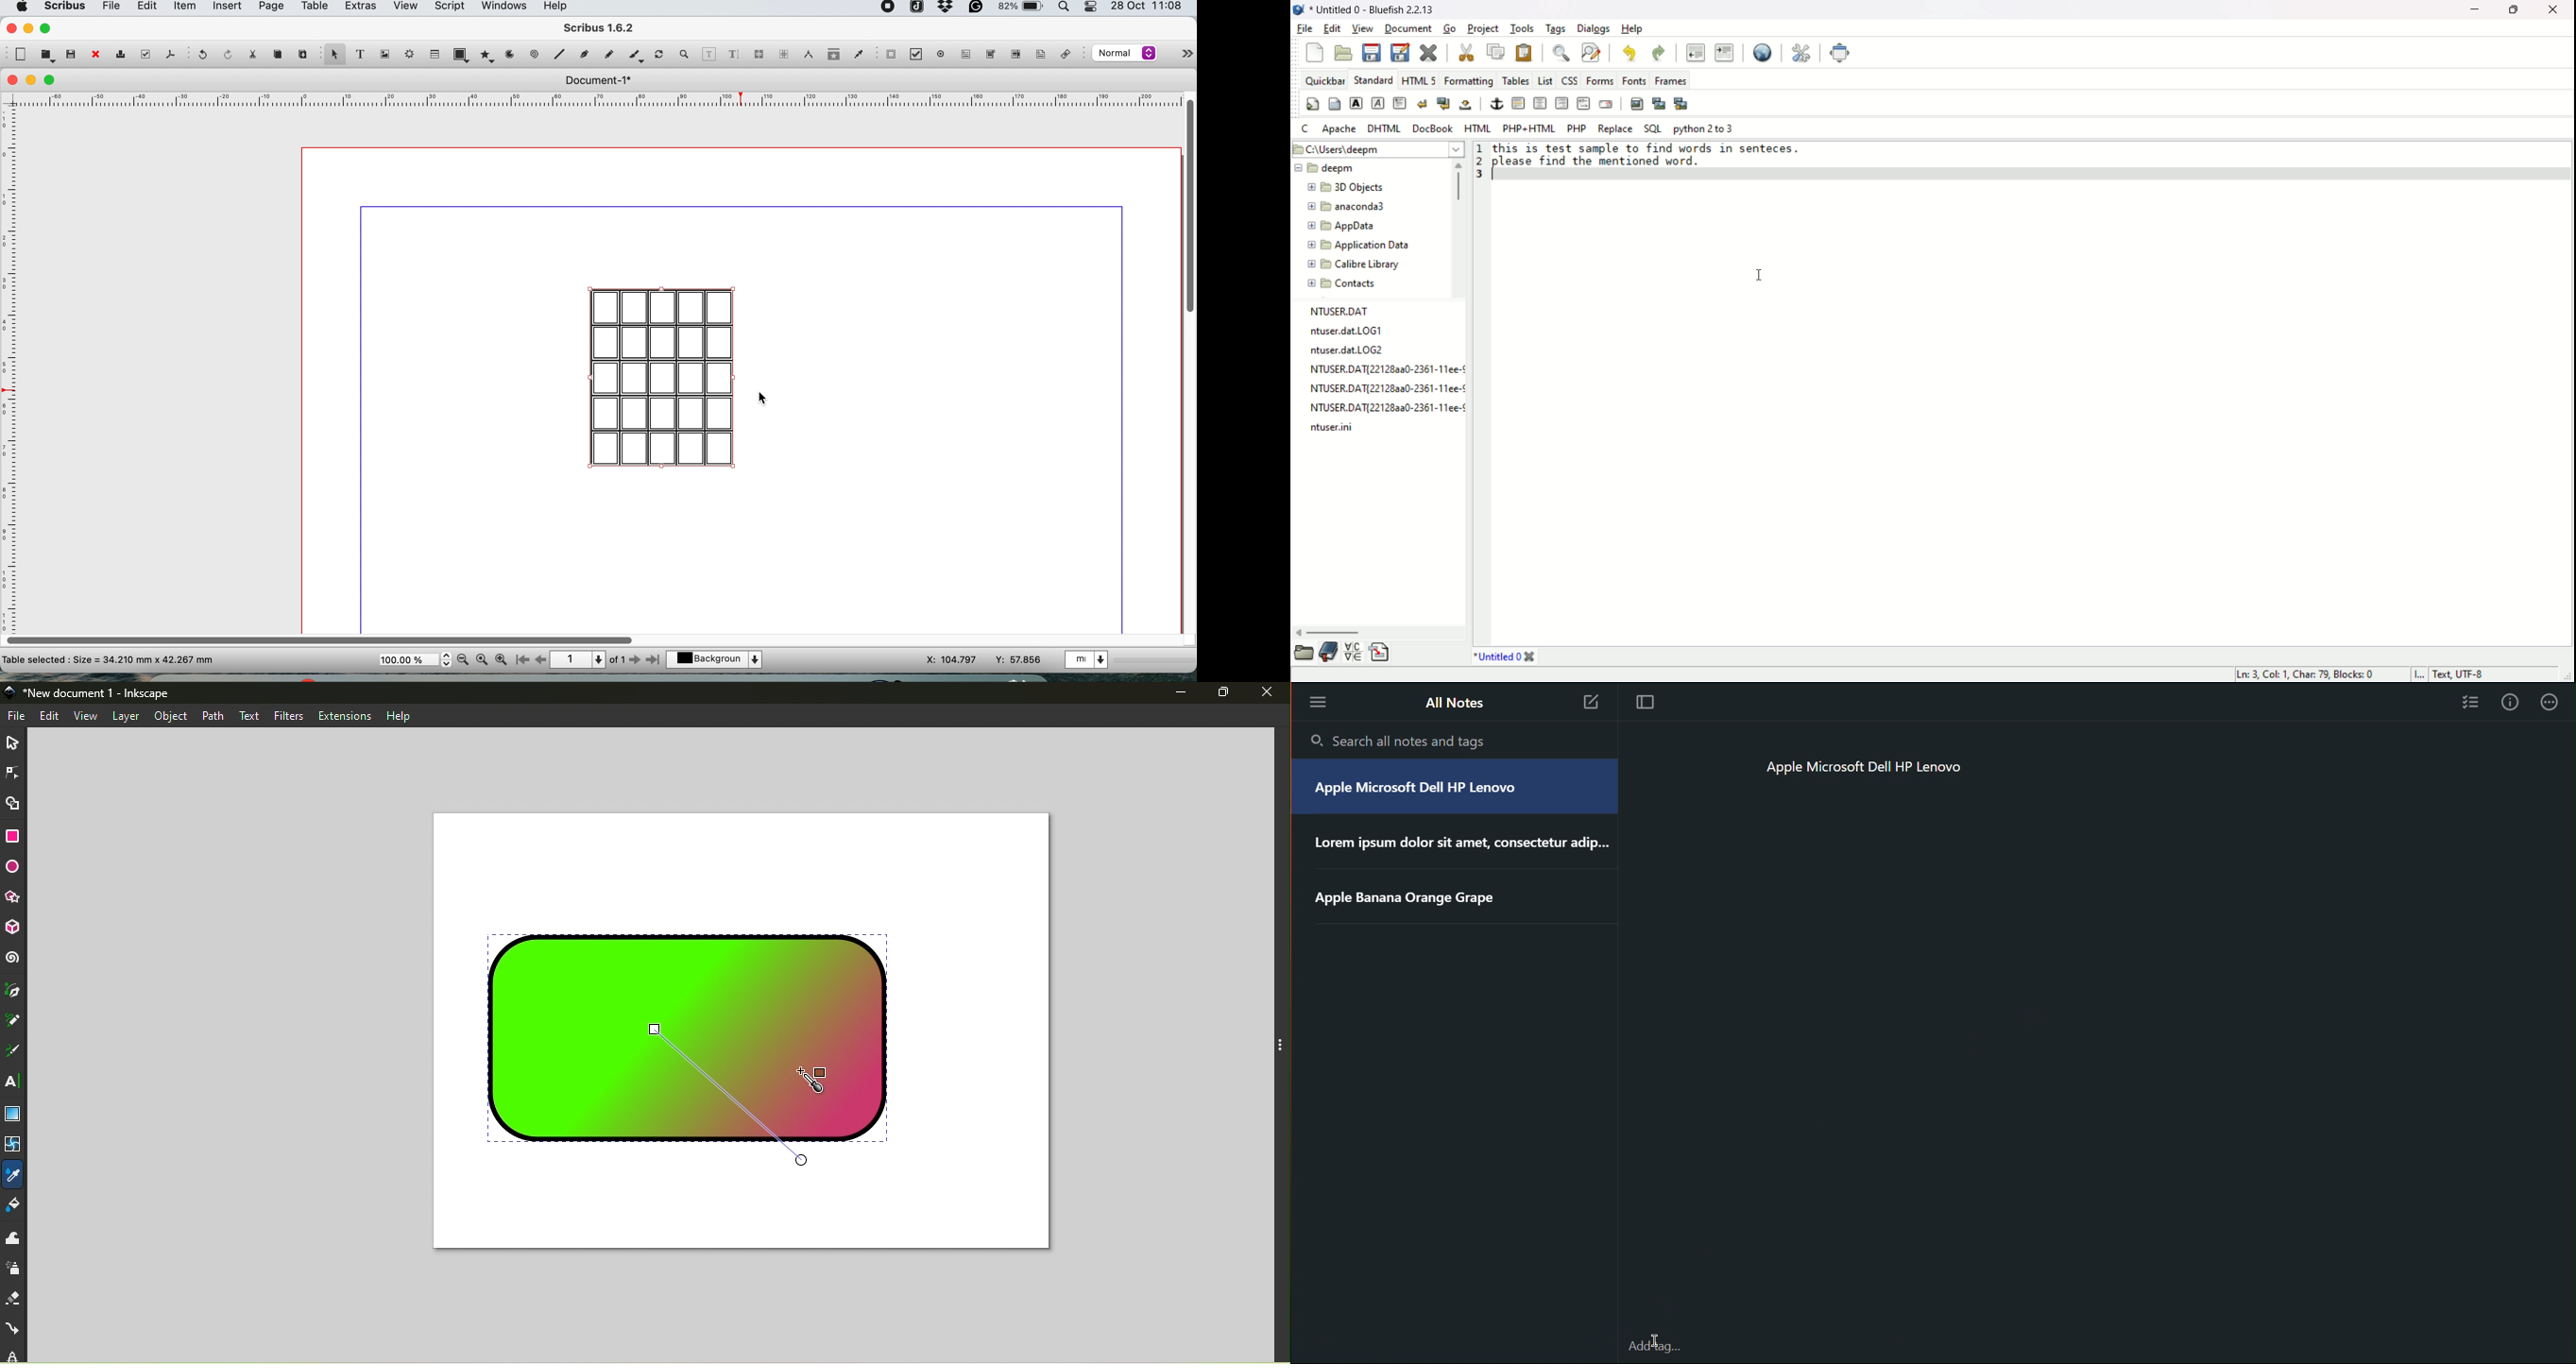  What do you see at coordinates (53, 80) in the screenshot?
I see `maximise` at bounding box center [53, 80].